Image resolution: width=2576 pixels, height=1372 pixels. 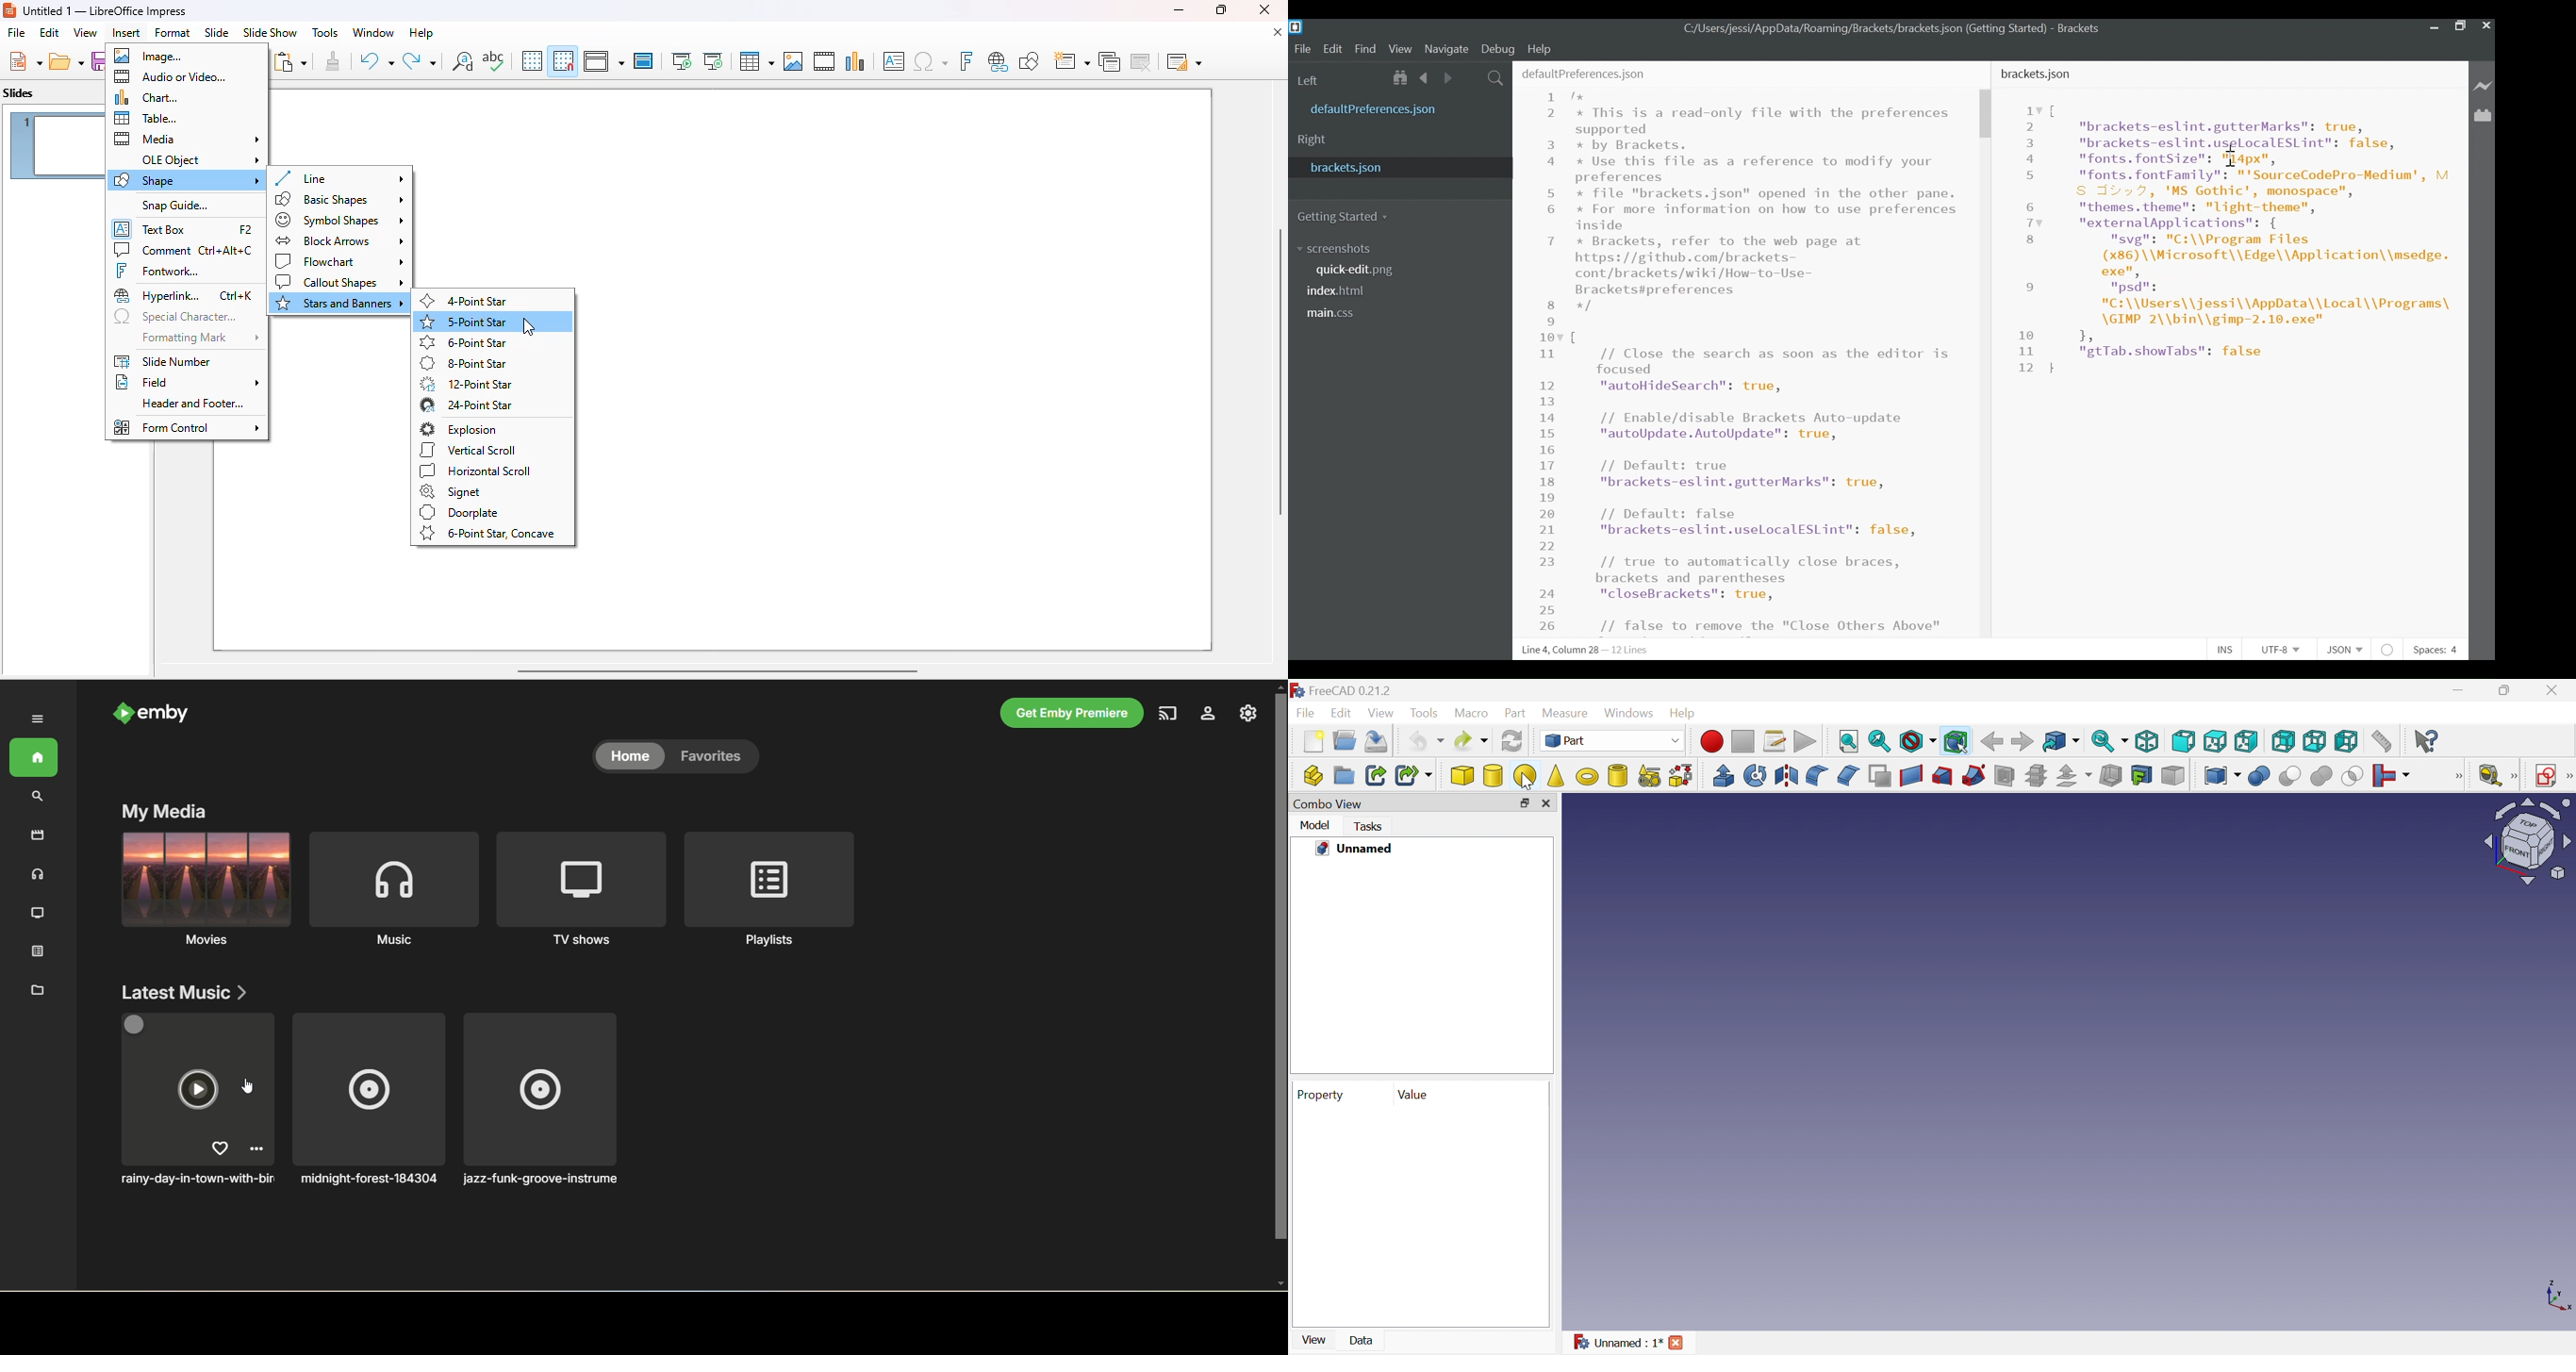 I want to click on Draw style, so click(x=1919, y=742).